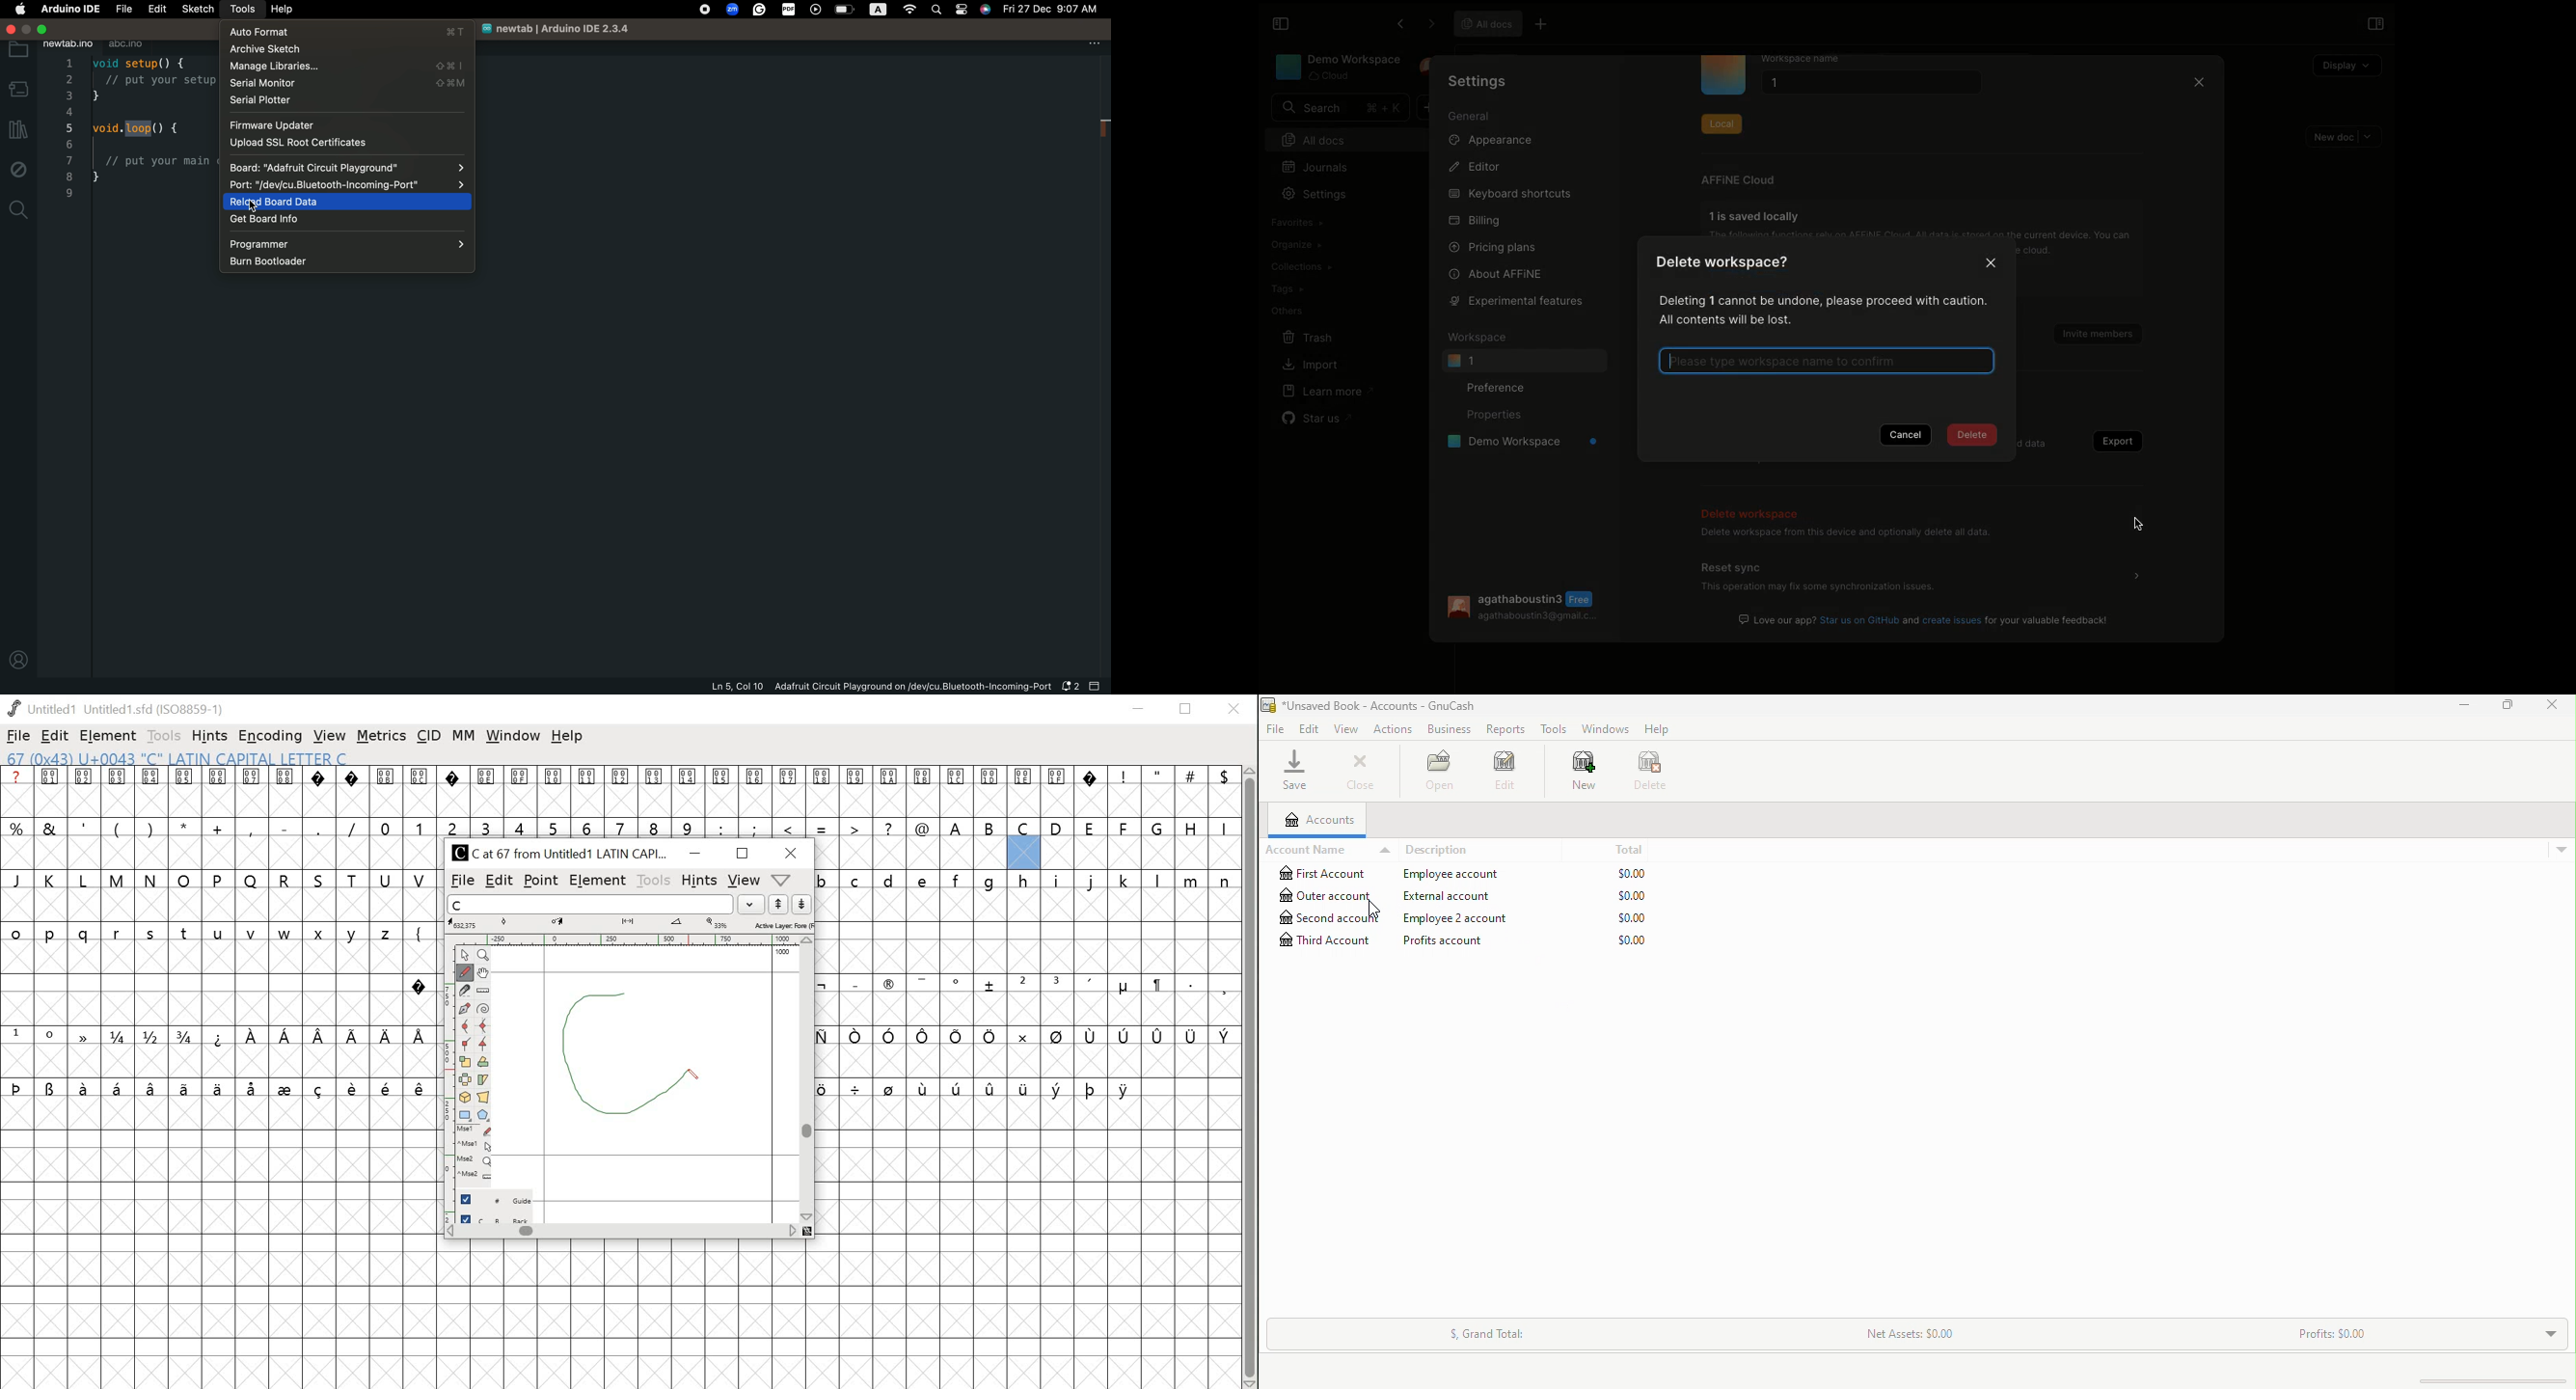 The height and width of the screenshot is (1400, 2576). Describe the element at coordinates (486, 1079) in the screenshot. I see `skew` at that location.